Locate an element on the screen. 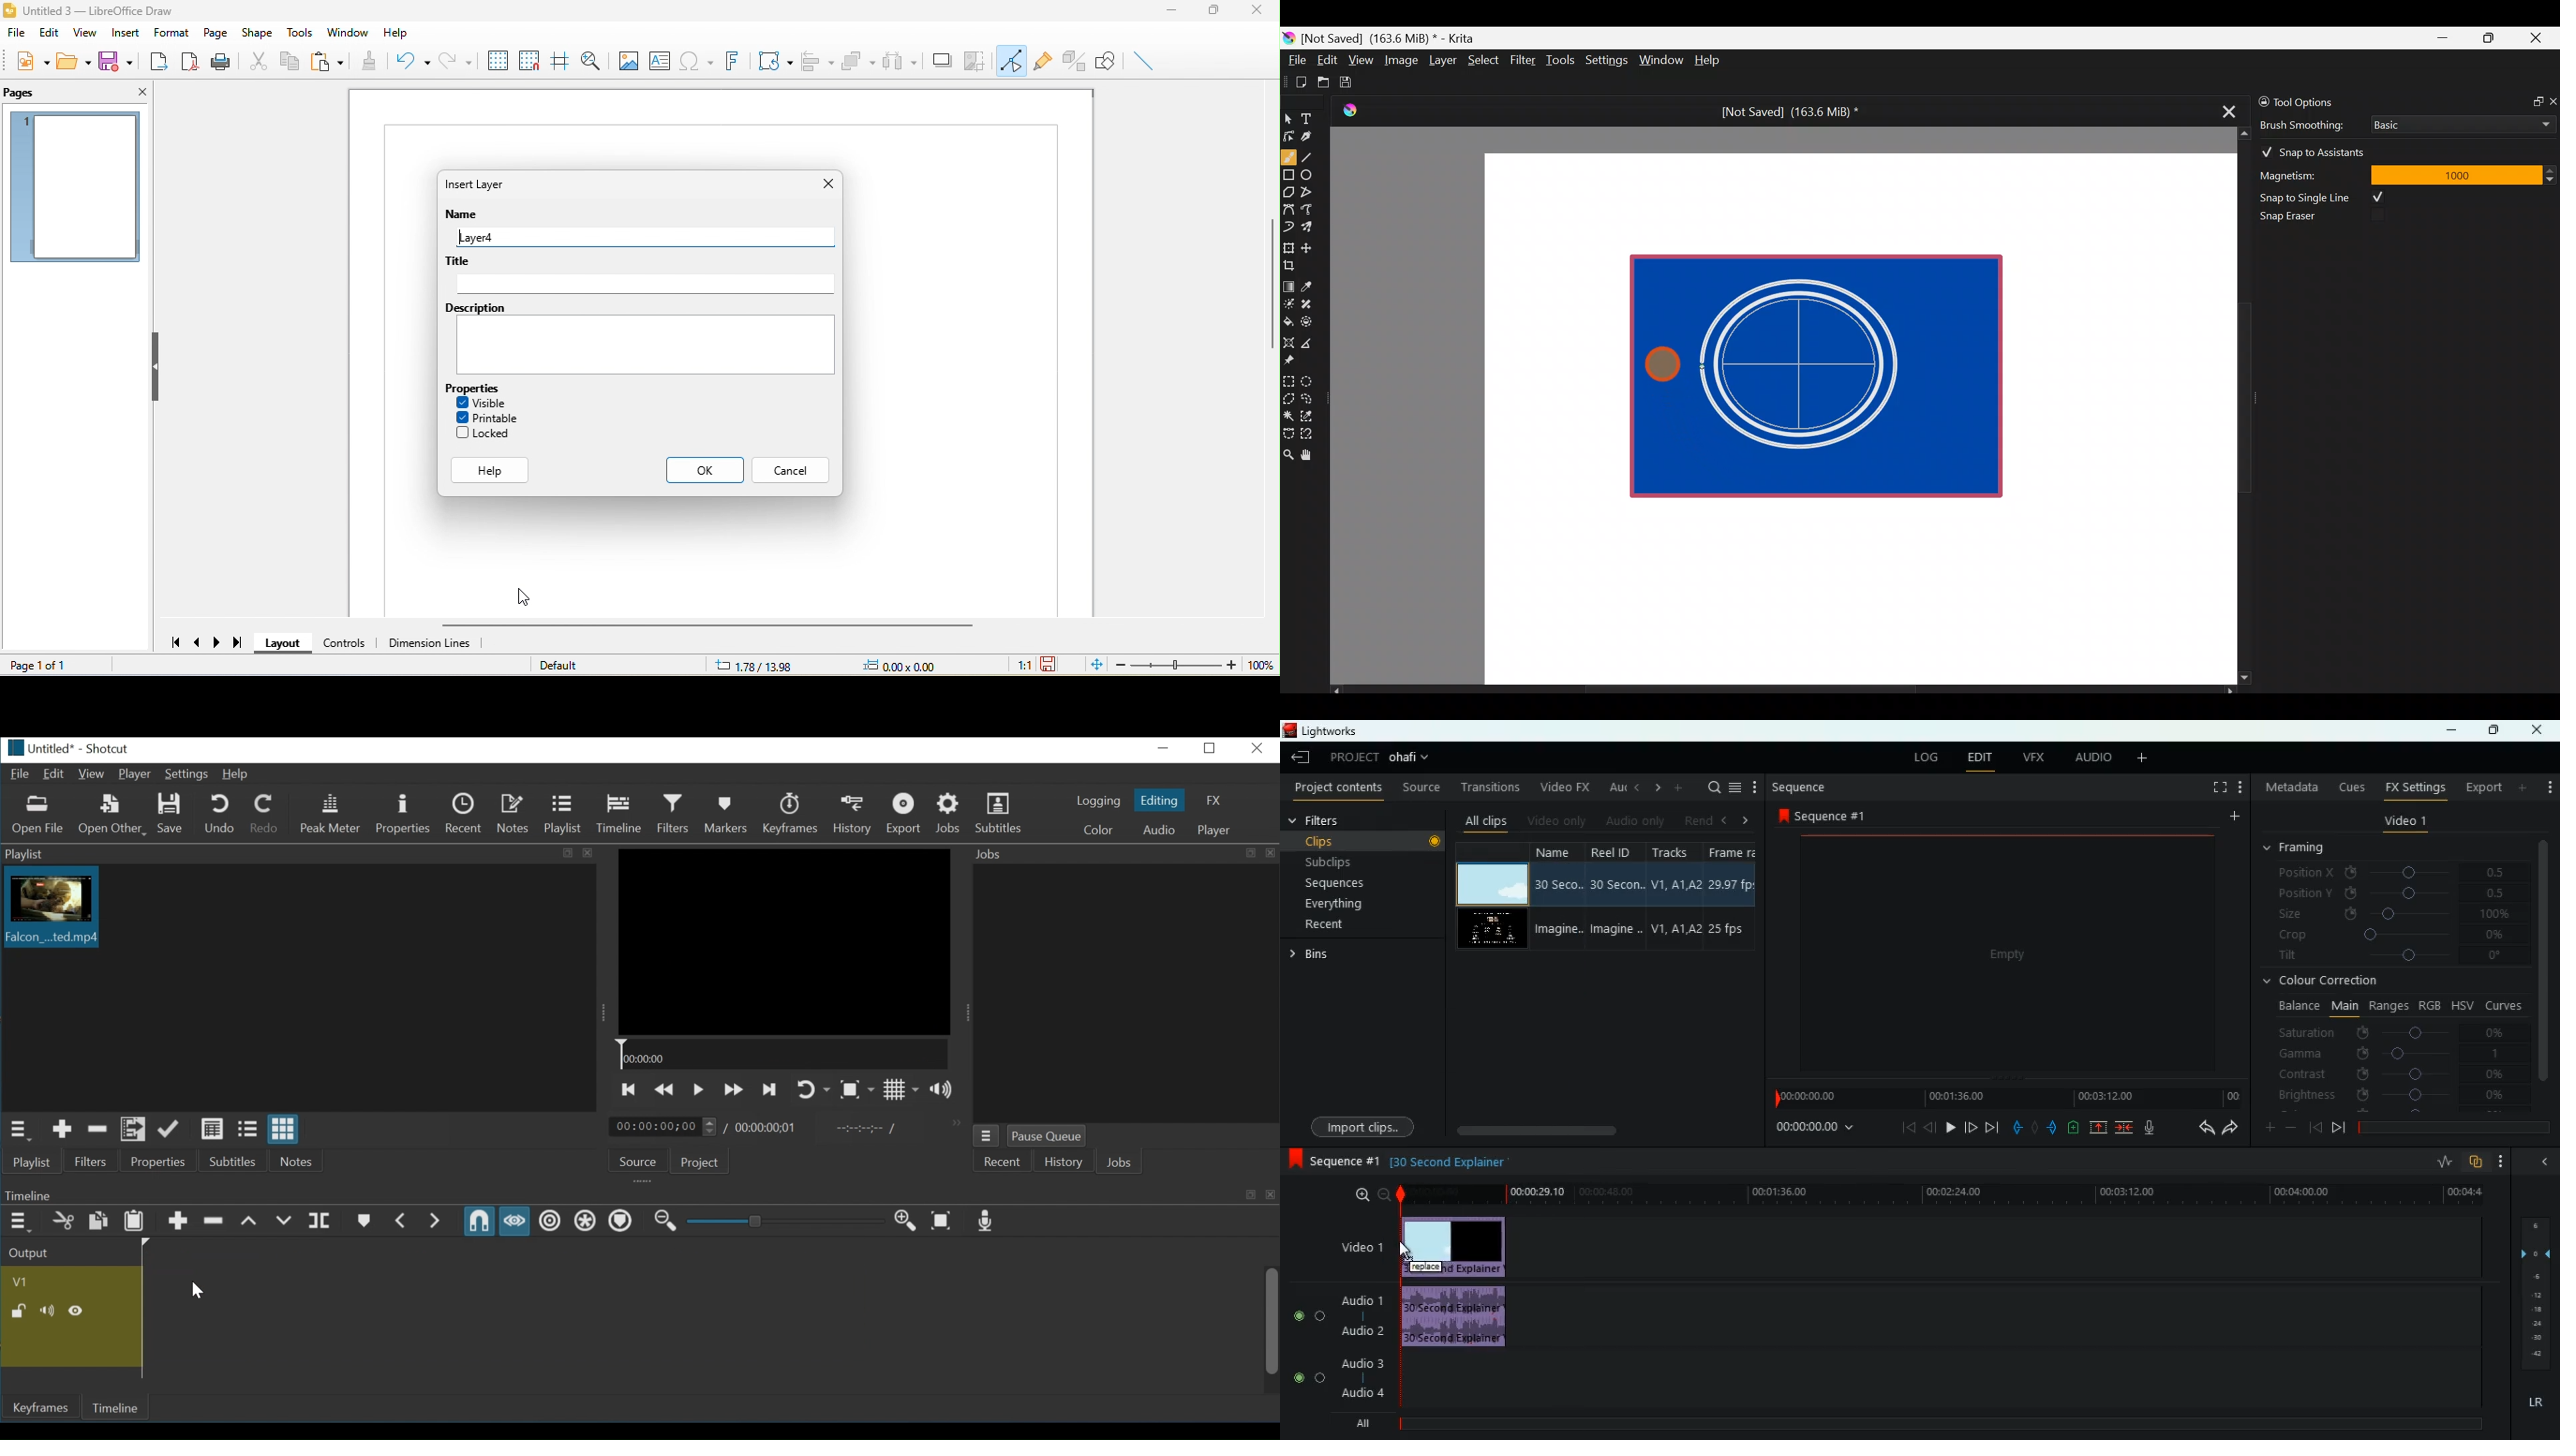 This screenshot has width=2576, height=1456. View is located at coordinates (91, 775).